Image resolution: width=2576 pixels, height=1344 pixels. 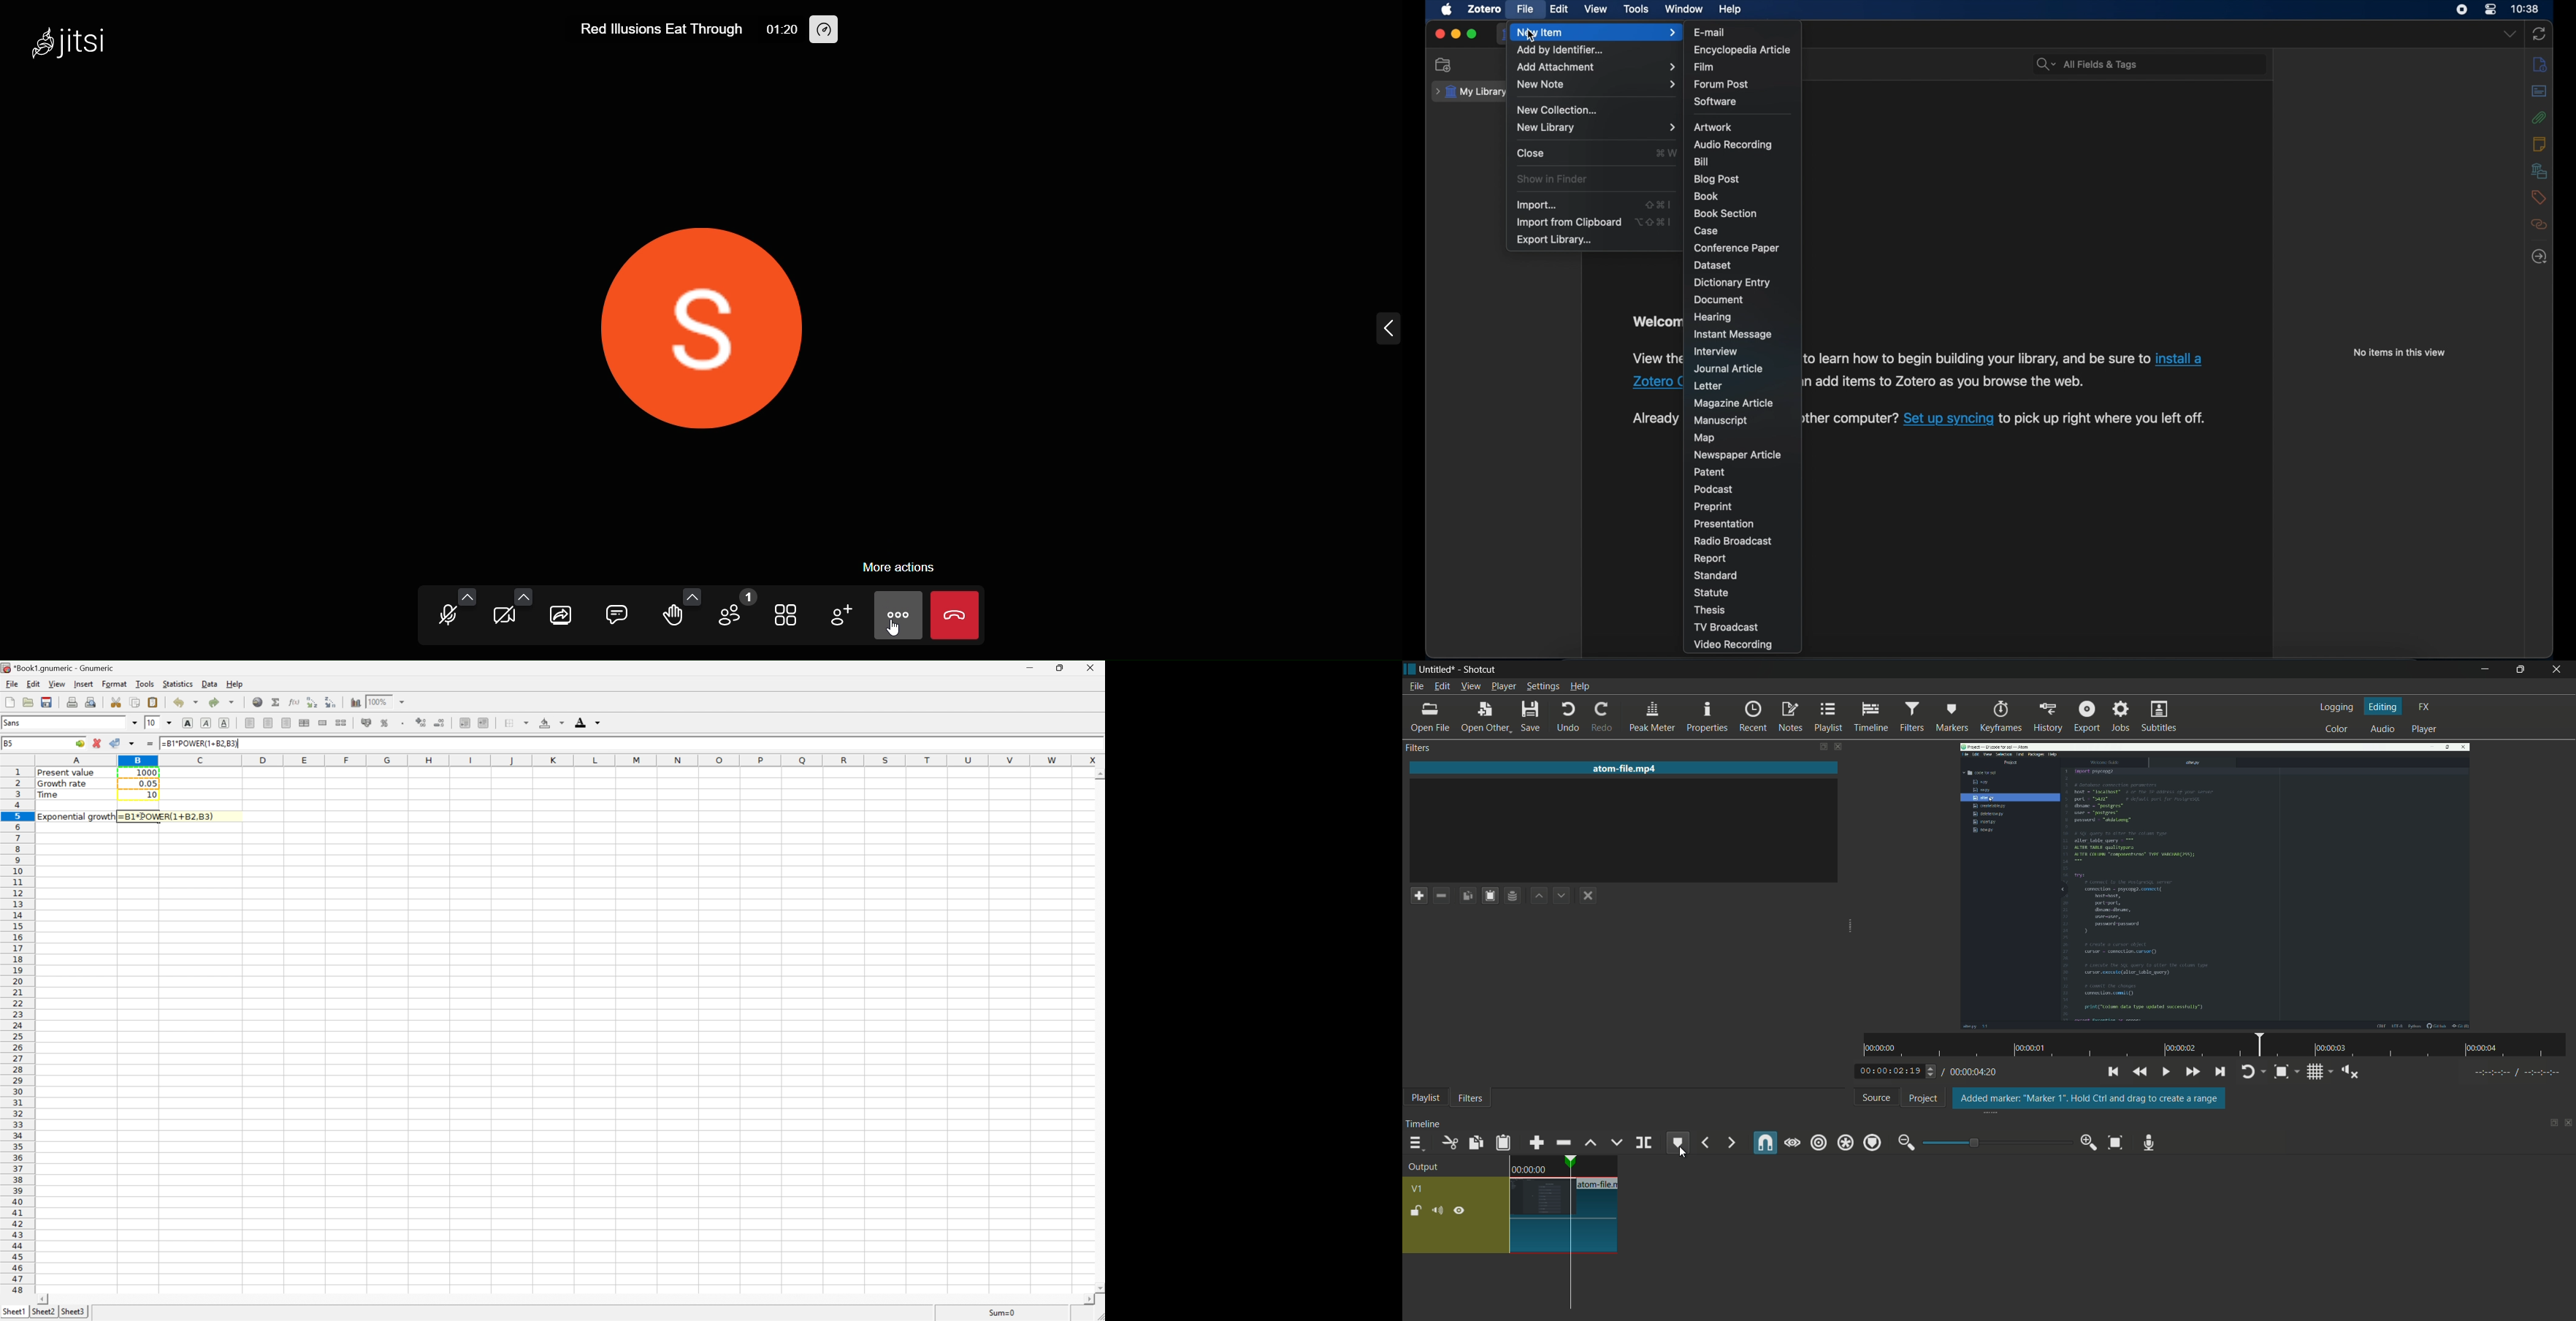 What do you see at coordinates (1448, 1142) in the screenshot?
I see `cut` at bounding box center [1448, 1142].